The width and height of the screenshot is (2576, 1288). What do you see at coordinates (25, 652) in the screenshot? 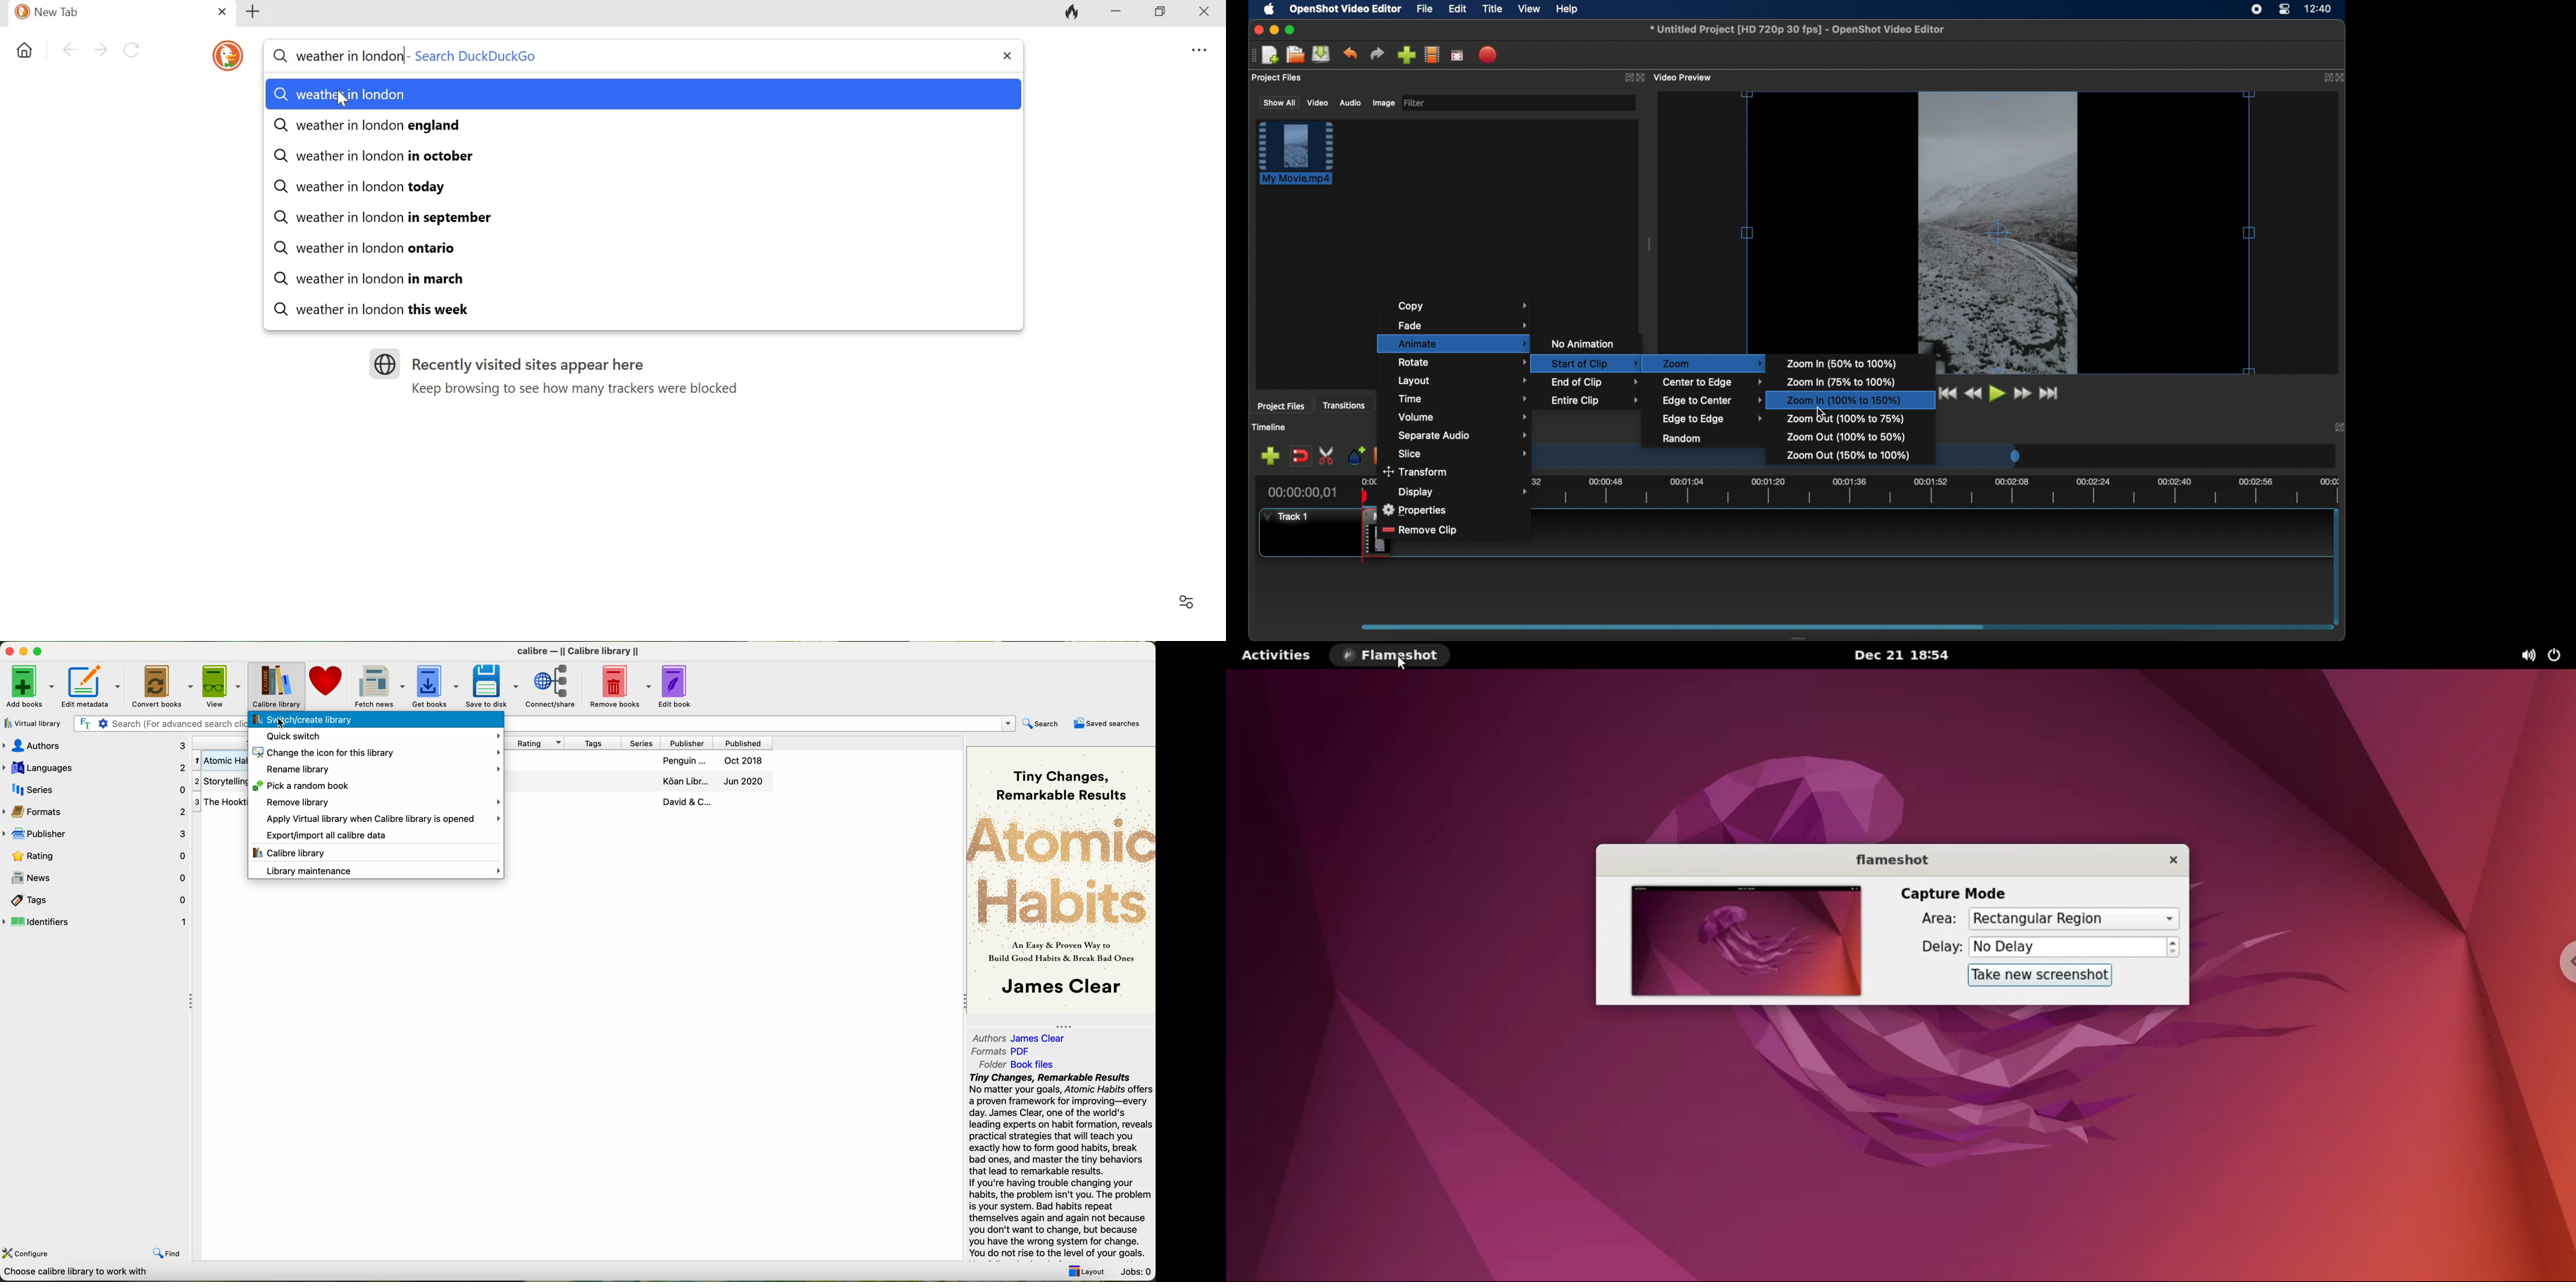
I see `minimize program` at bounding box center [25, 652].